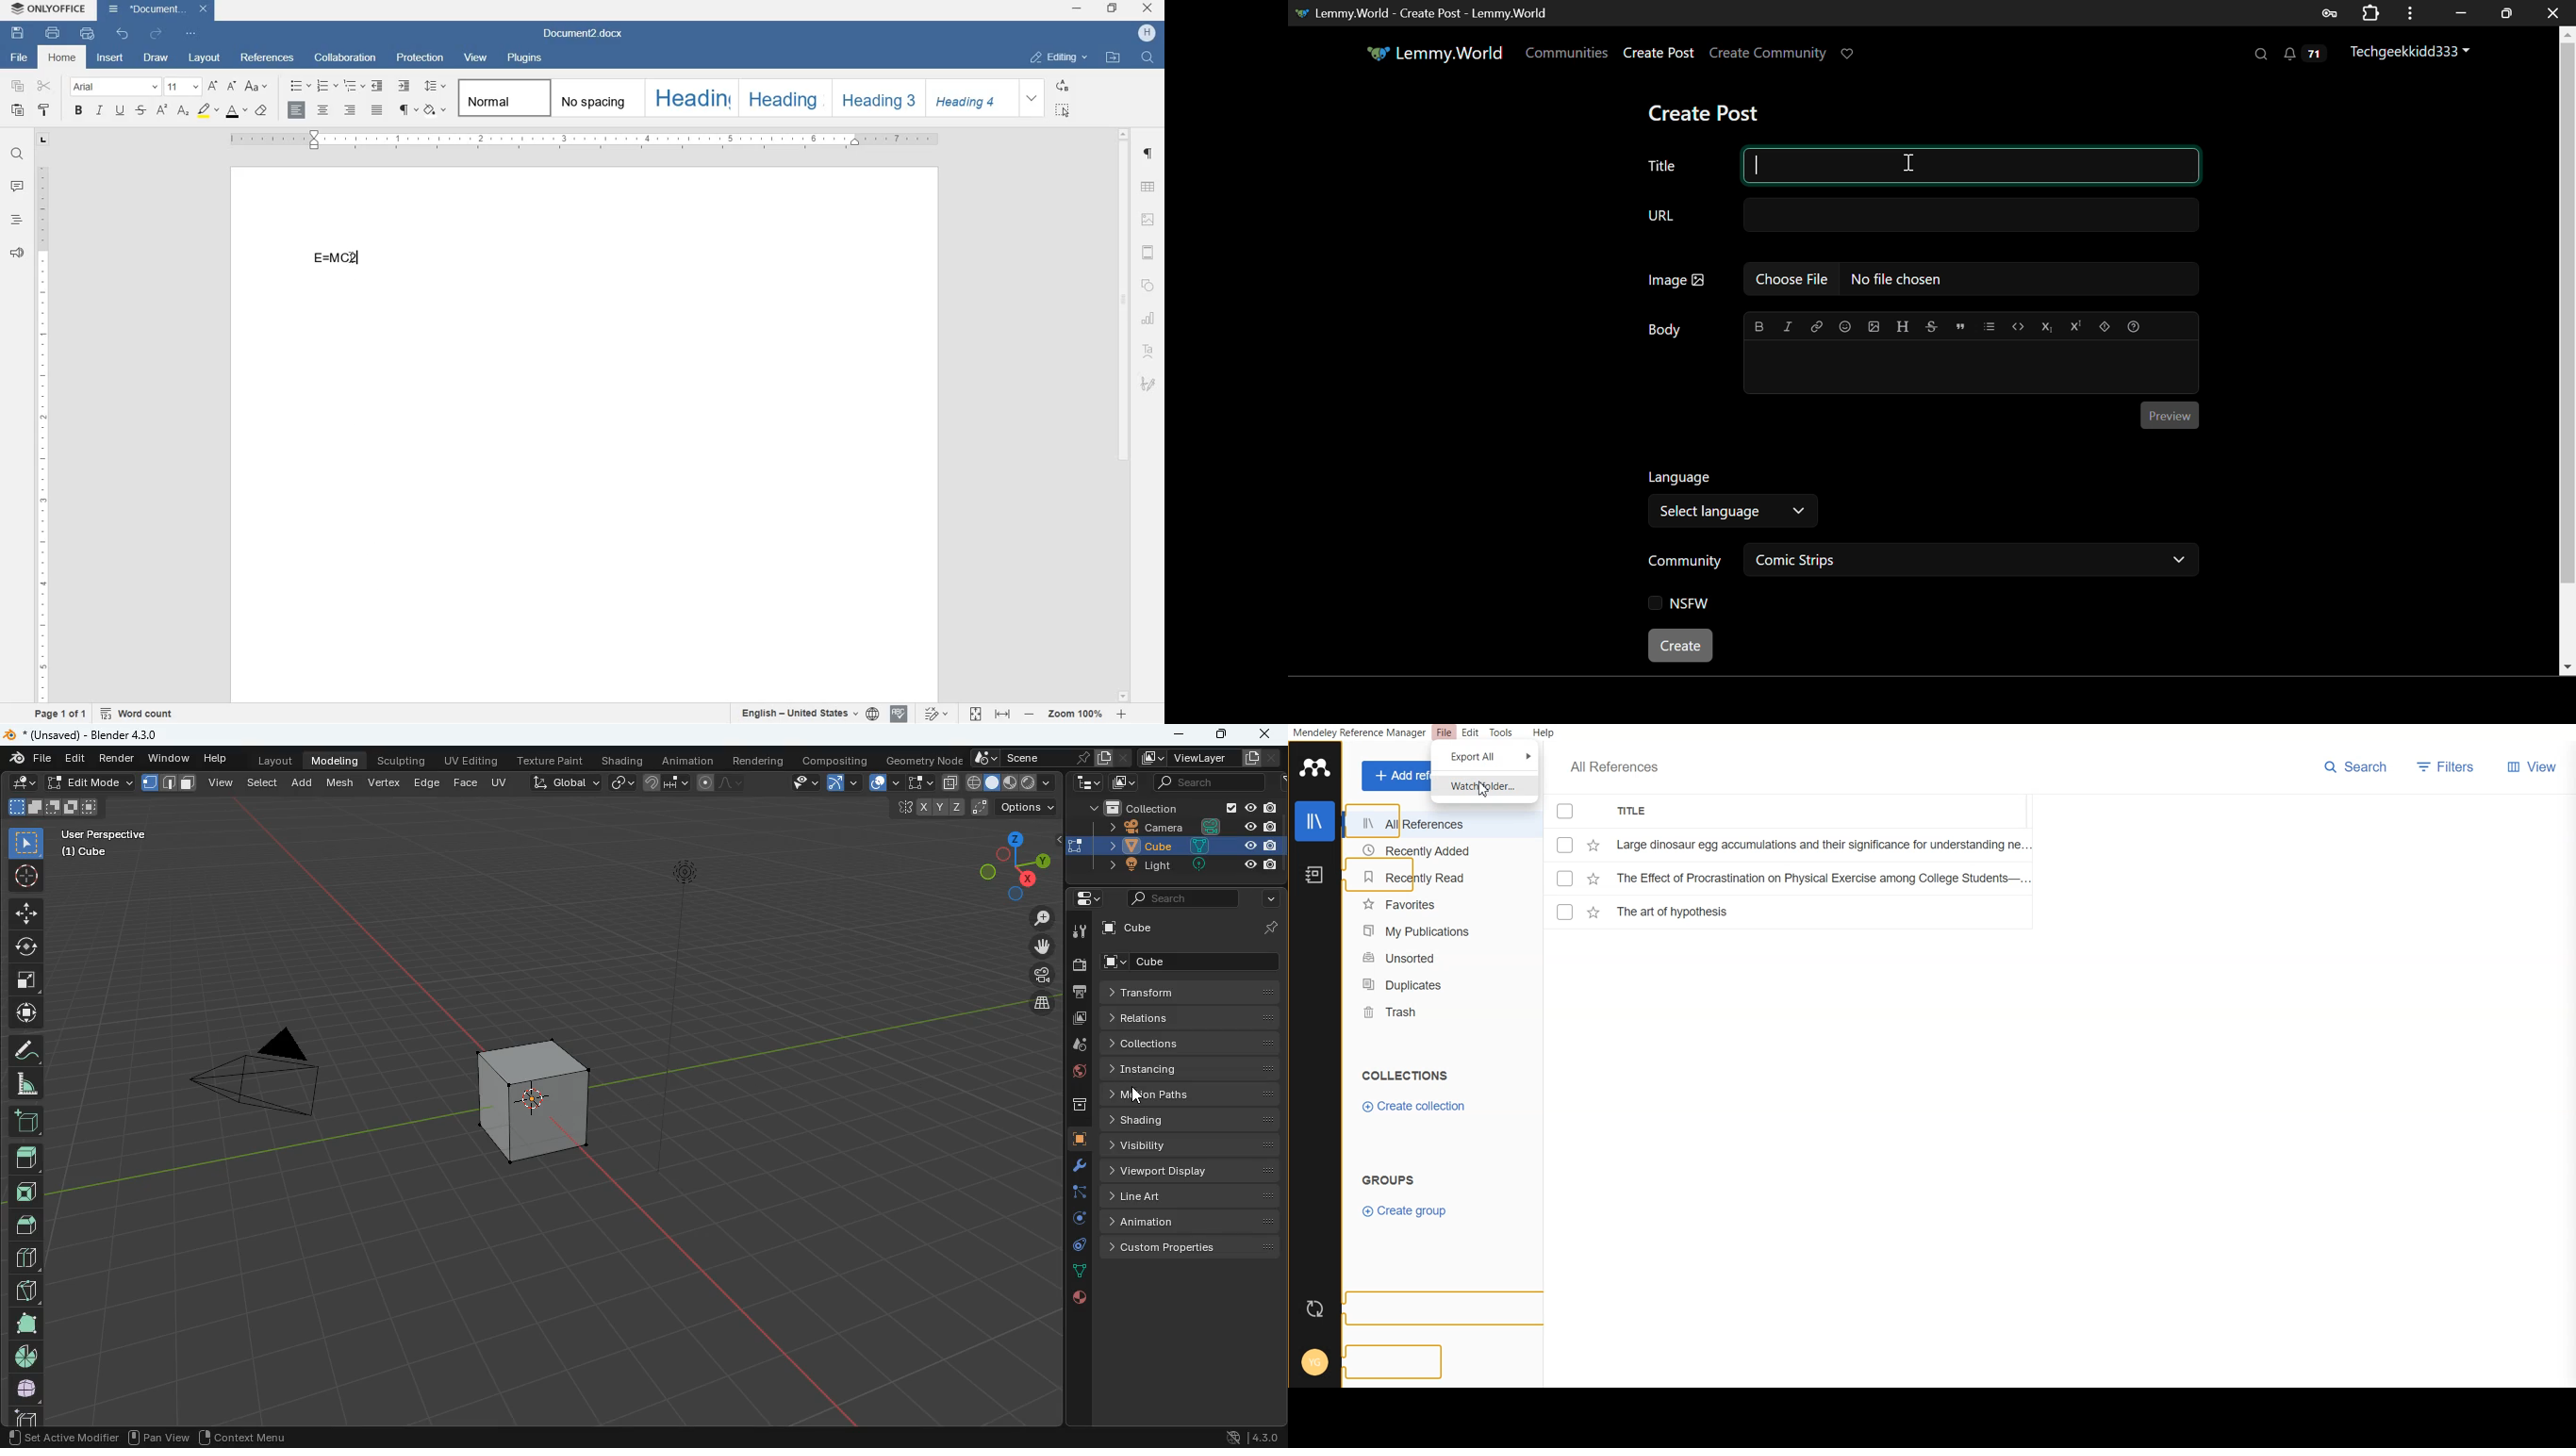  I want to click on custom properties, so click(1194, 1248).